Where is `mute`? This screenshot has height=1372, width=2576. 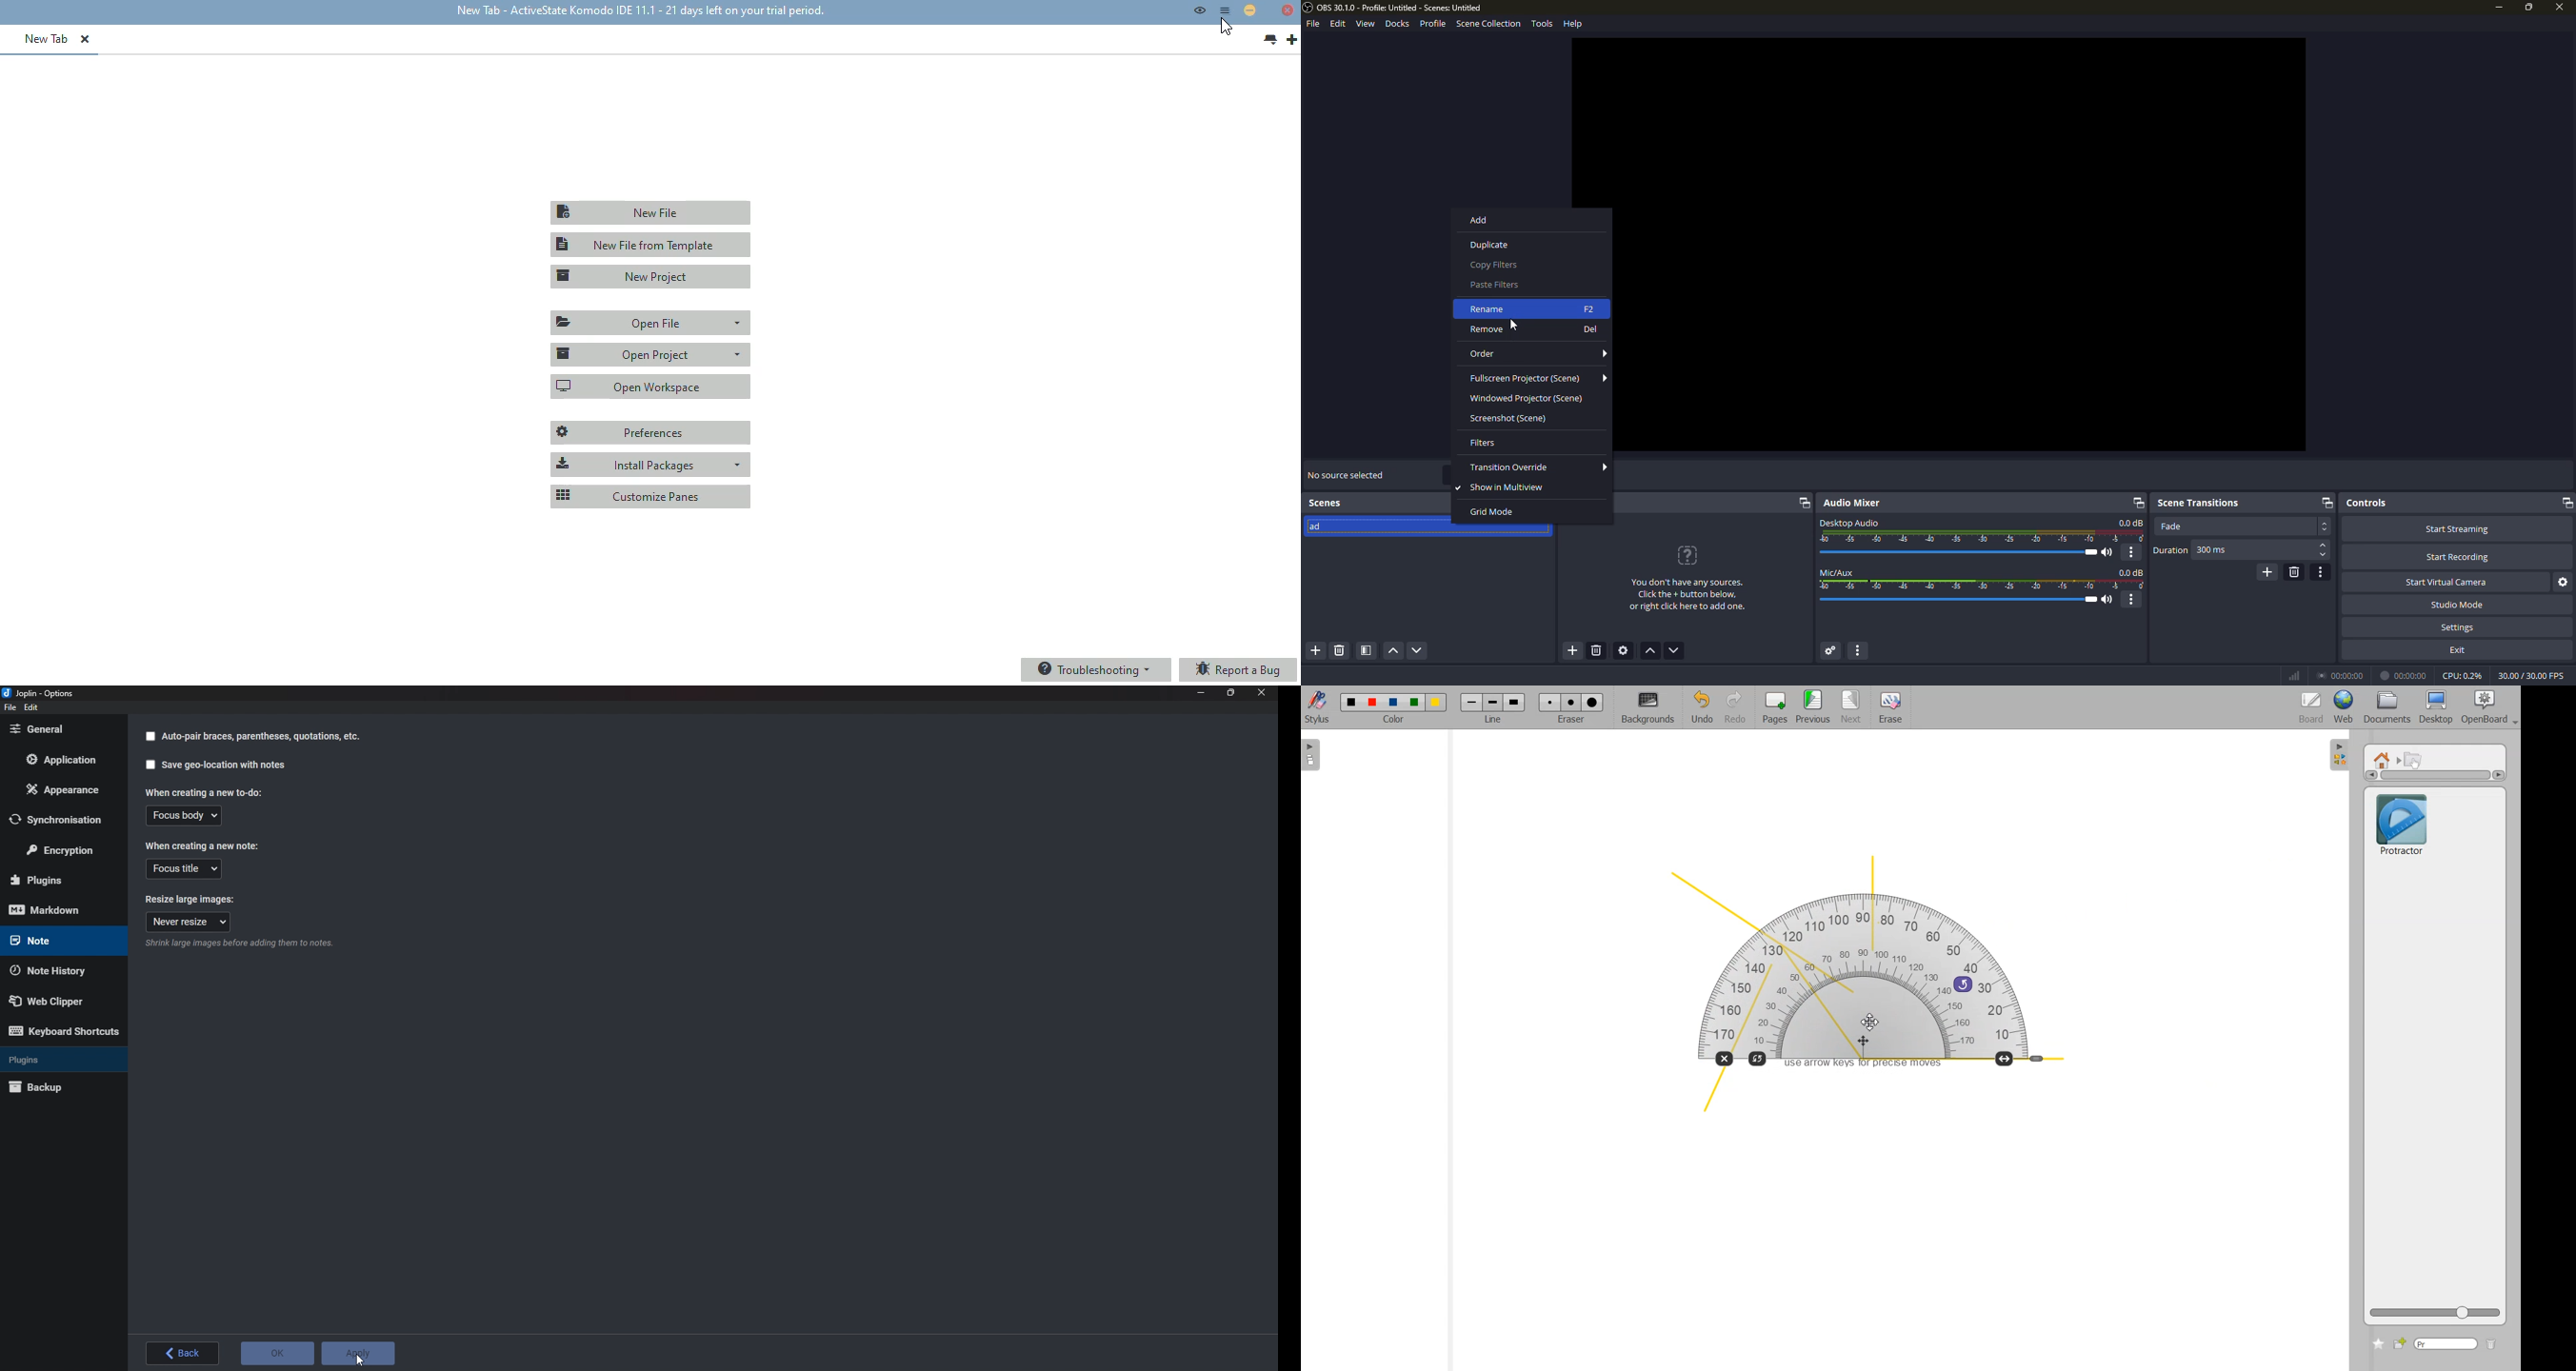
mute is located at coordinates (2110, 553).